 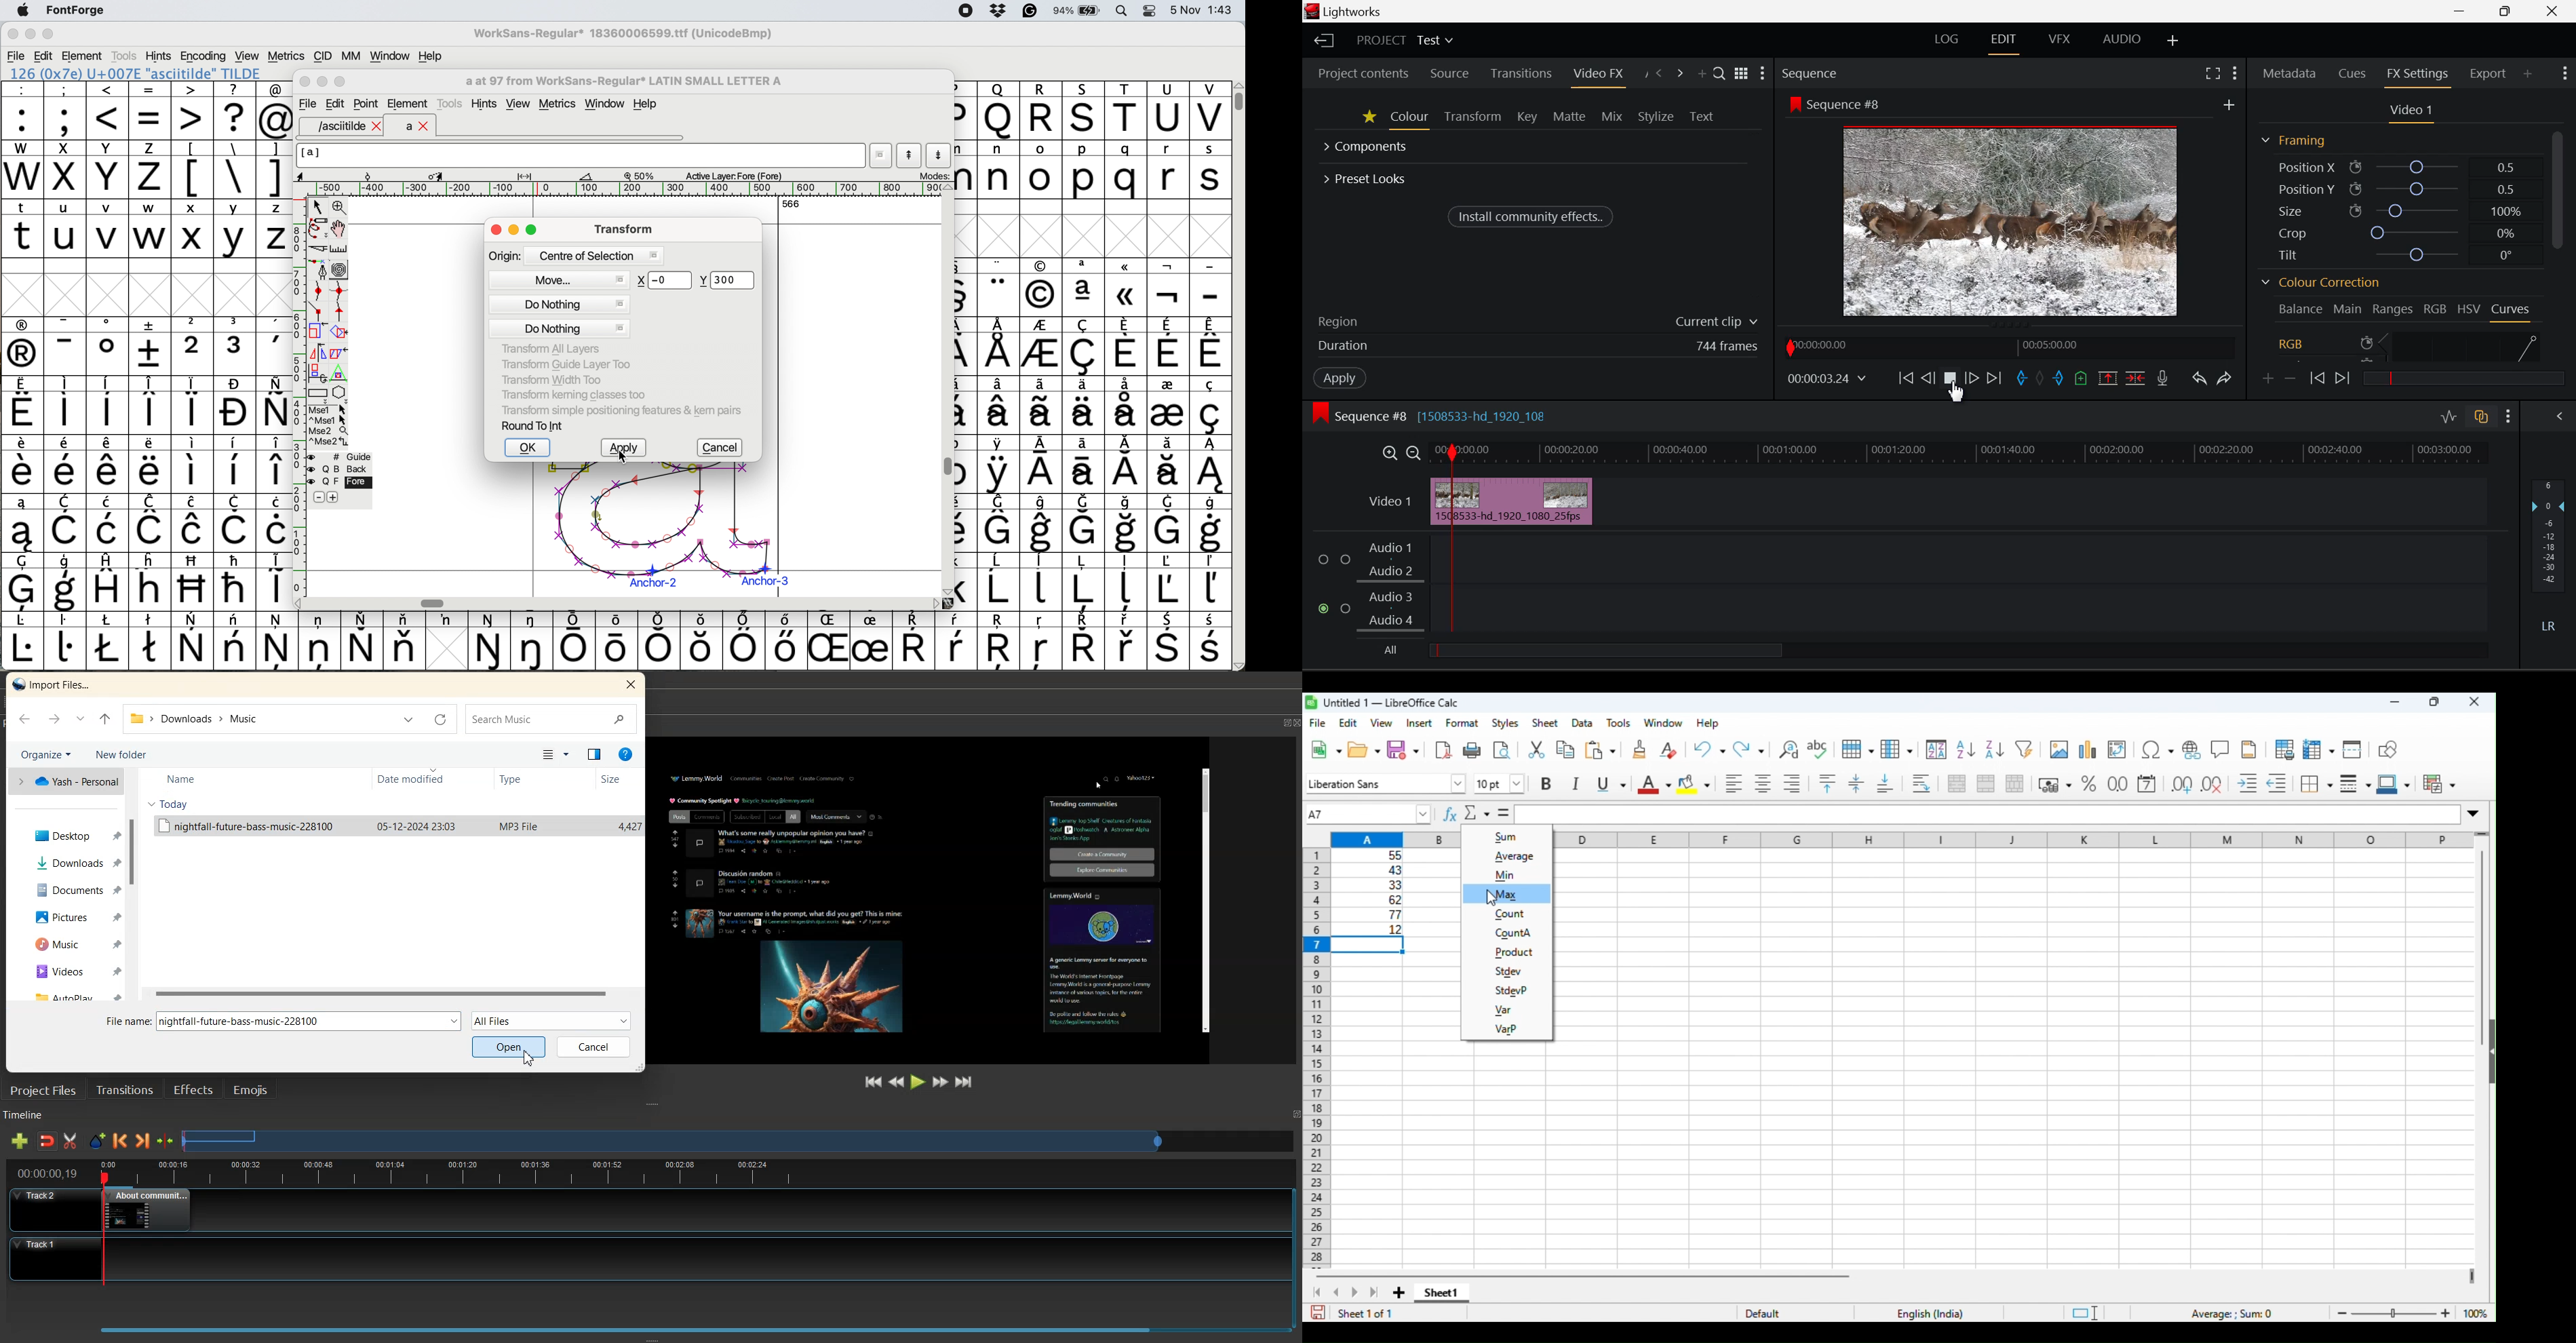 What do you see at coordinates (237, 346) in the screenshot?
I see `symbol` at bounding box center [237, 346].